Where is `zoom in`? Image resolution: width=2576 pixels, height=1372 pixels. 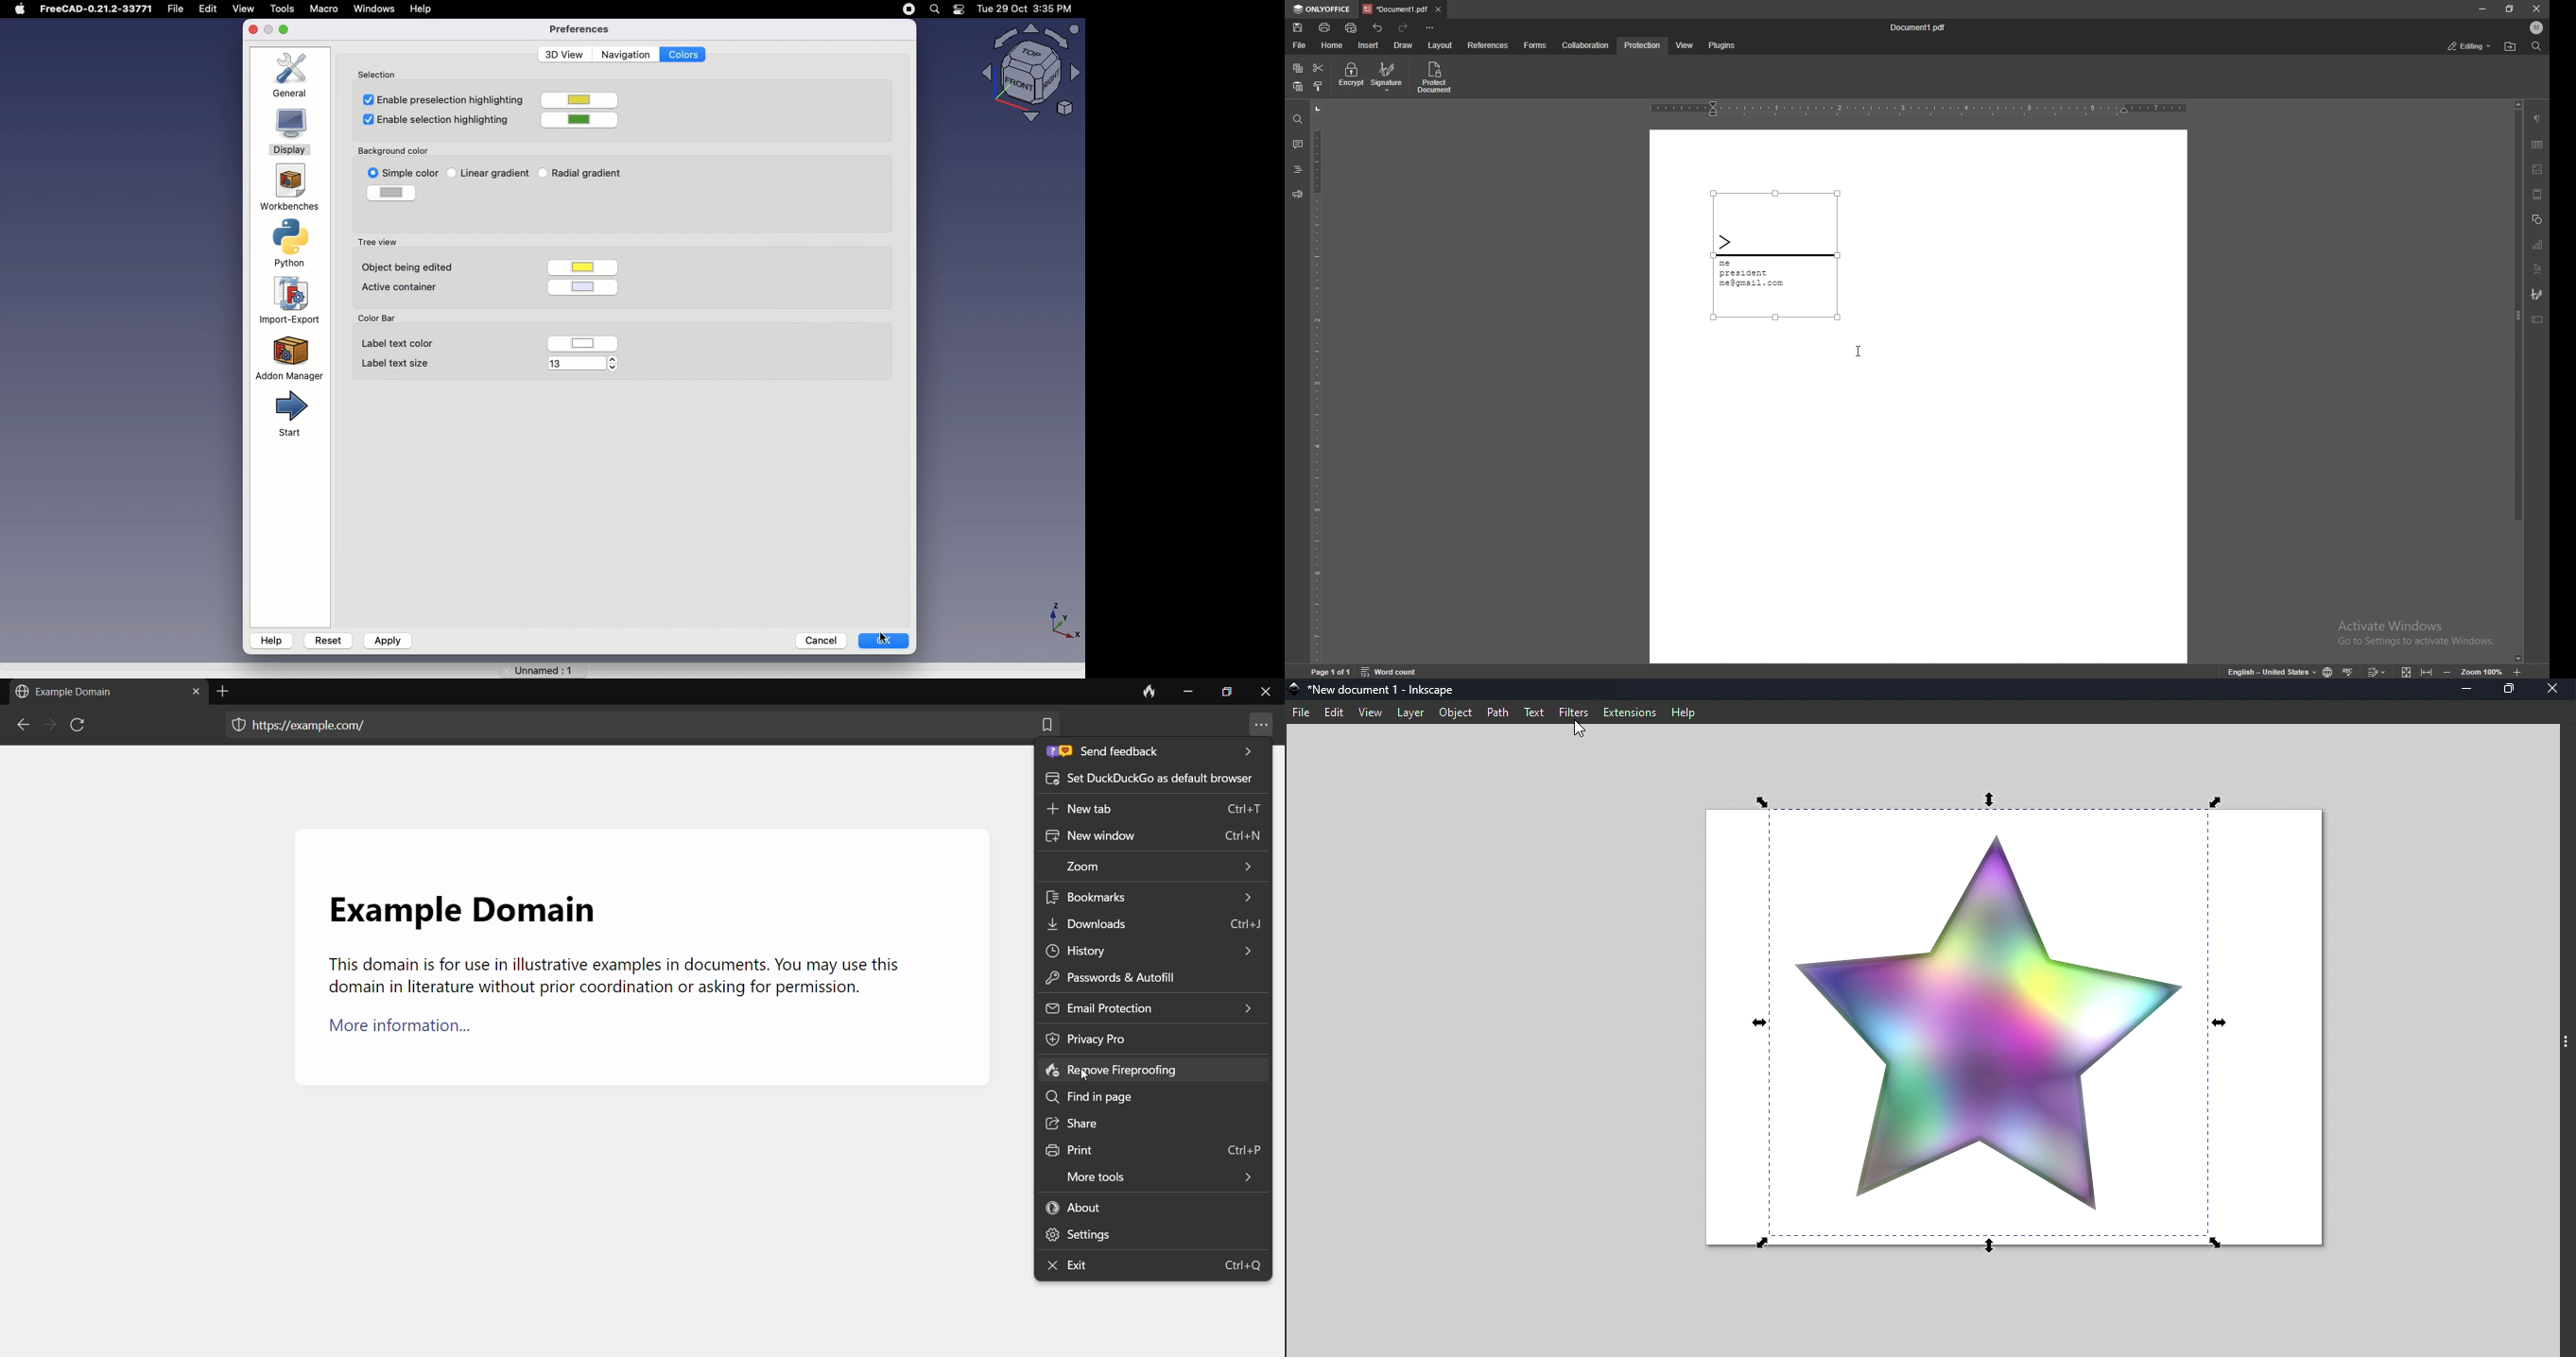 zoom in is located at coordinates (2529, 672).